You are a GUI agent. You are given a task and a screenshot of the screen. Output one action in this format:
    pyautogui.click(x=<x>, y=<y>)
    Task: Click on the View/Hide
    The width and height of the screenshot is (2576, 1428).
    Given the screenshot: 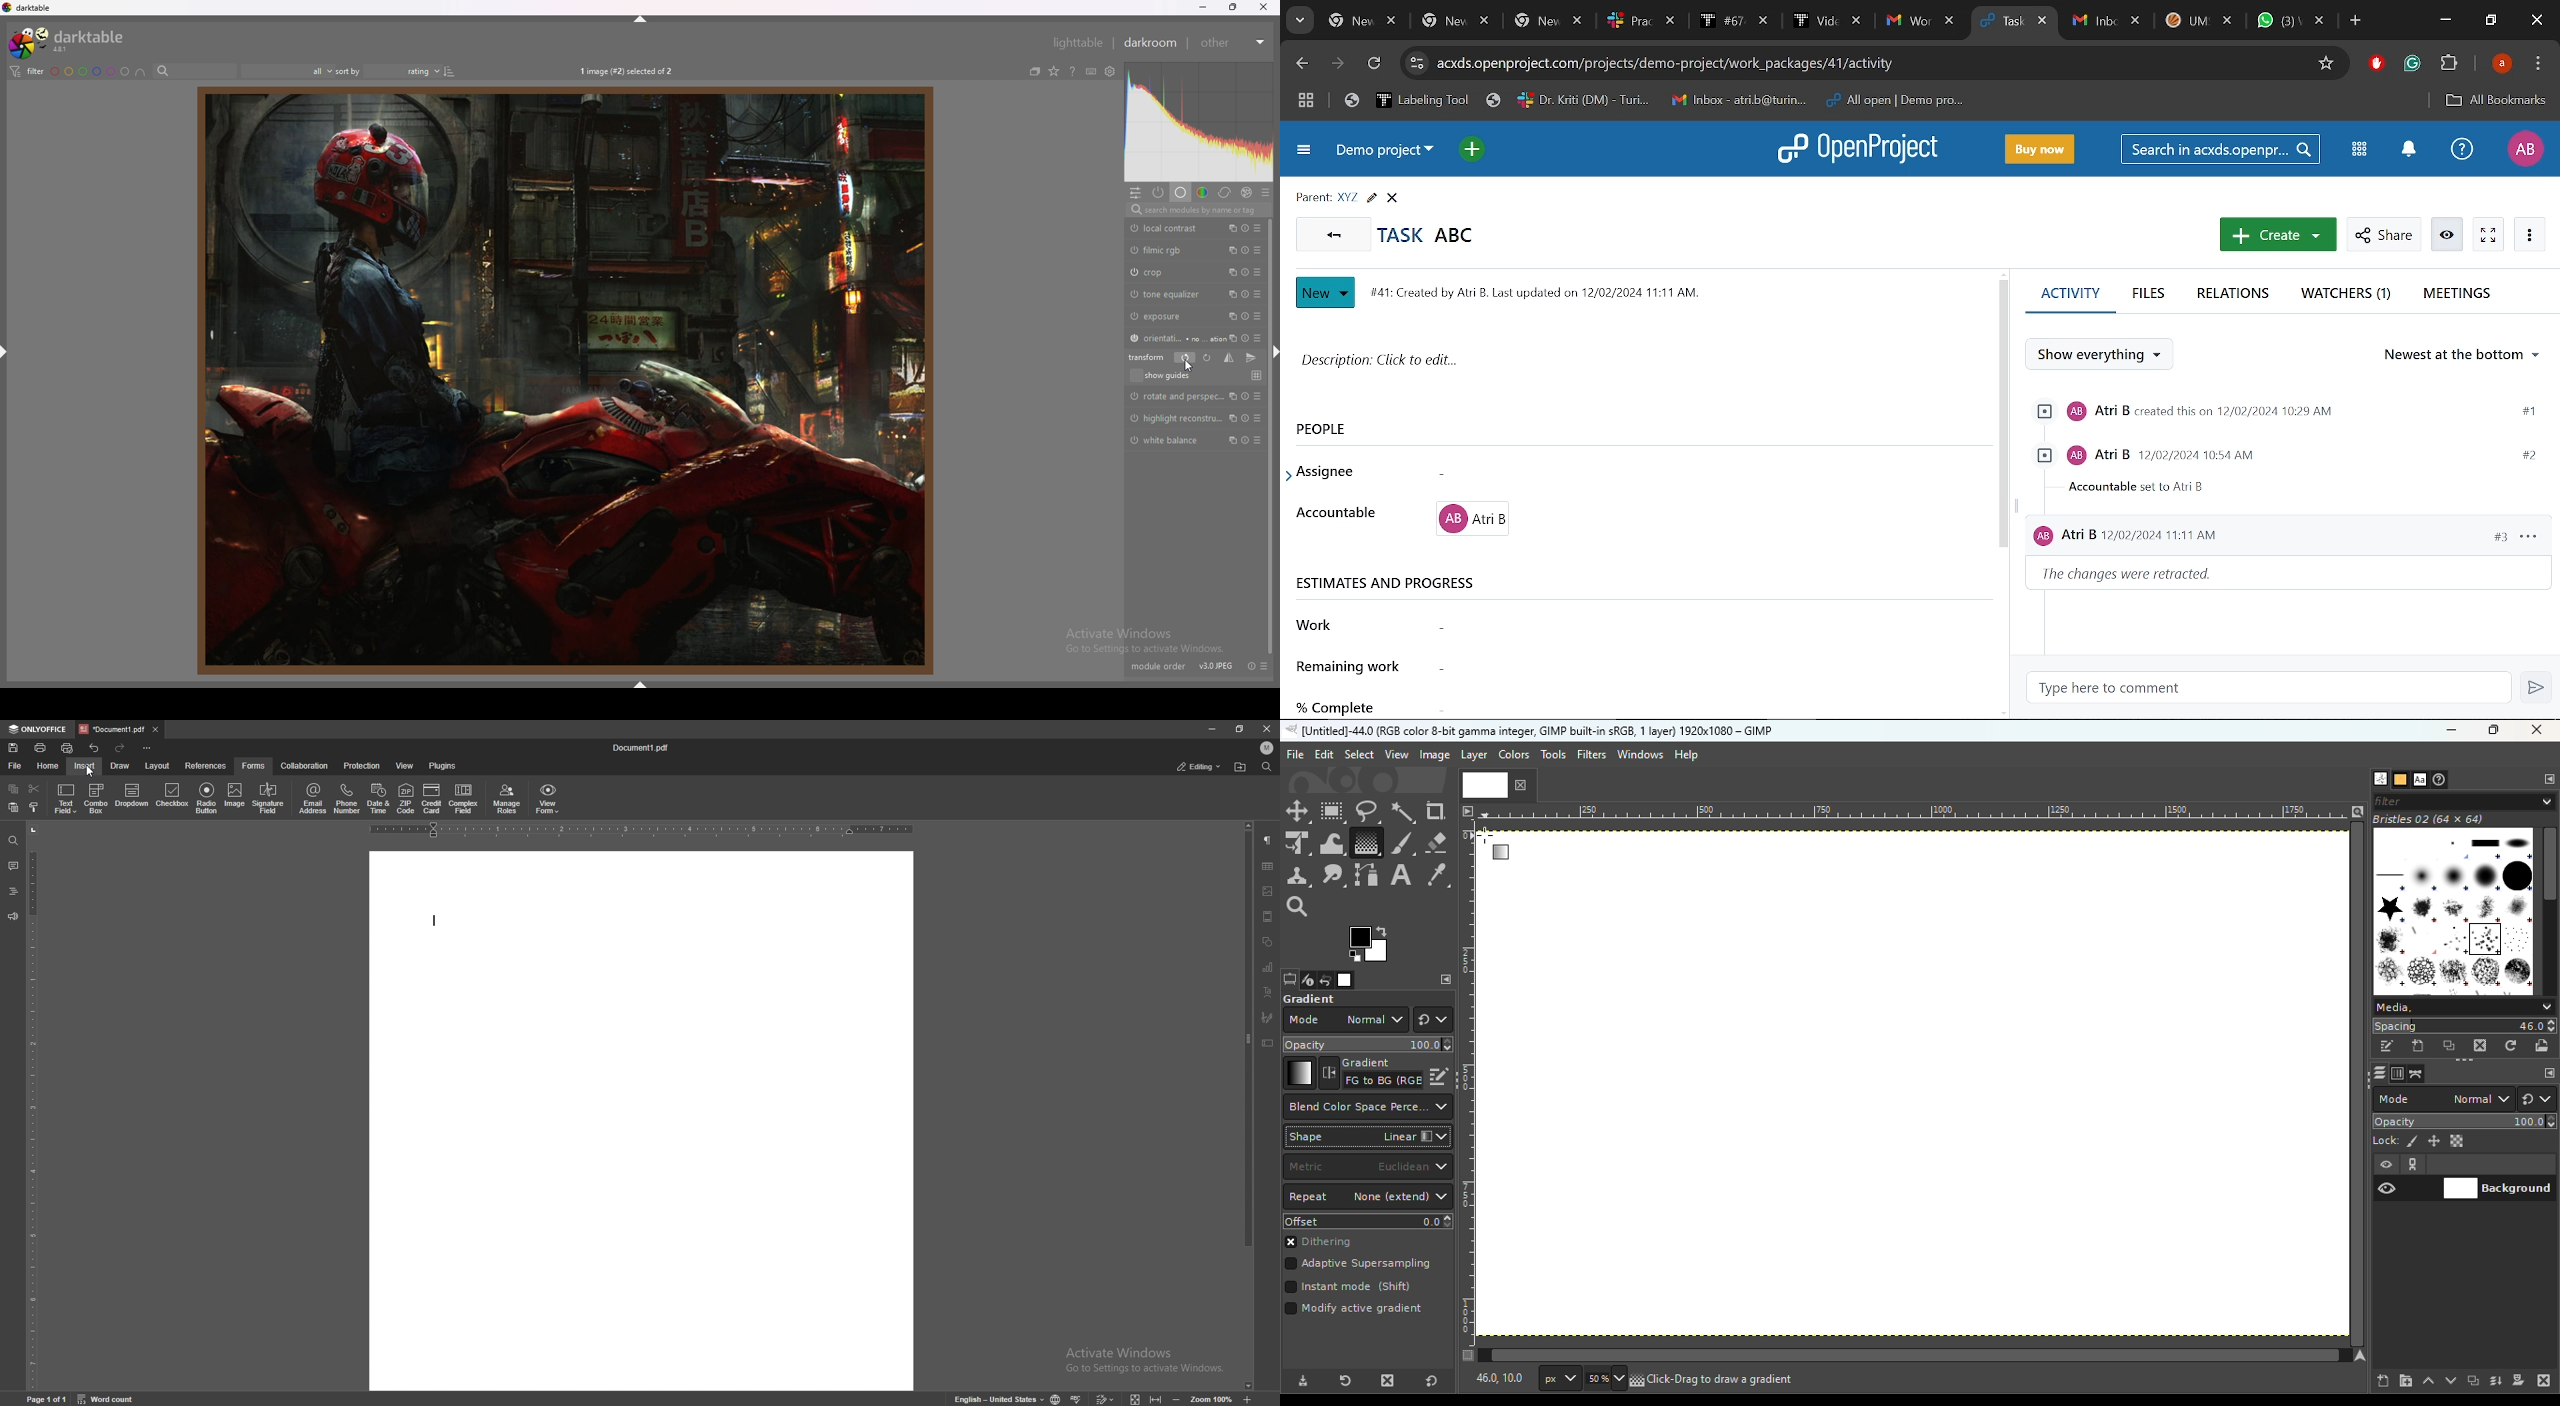 What is the action you would take?
    pyautogui.click(x=2406, y=1177)
    